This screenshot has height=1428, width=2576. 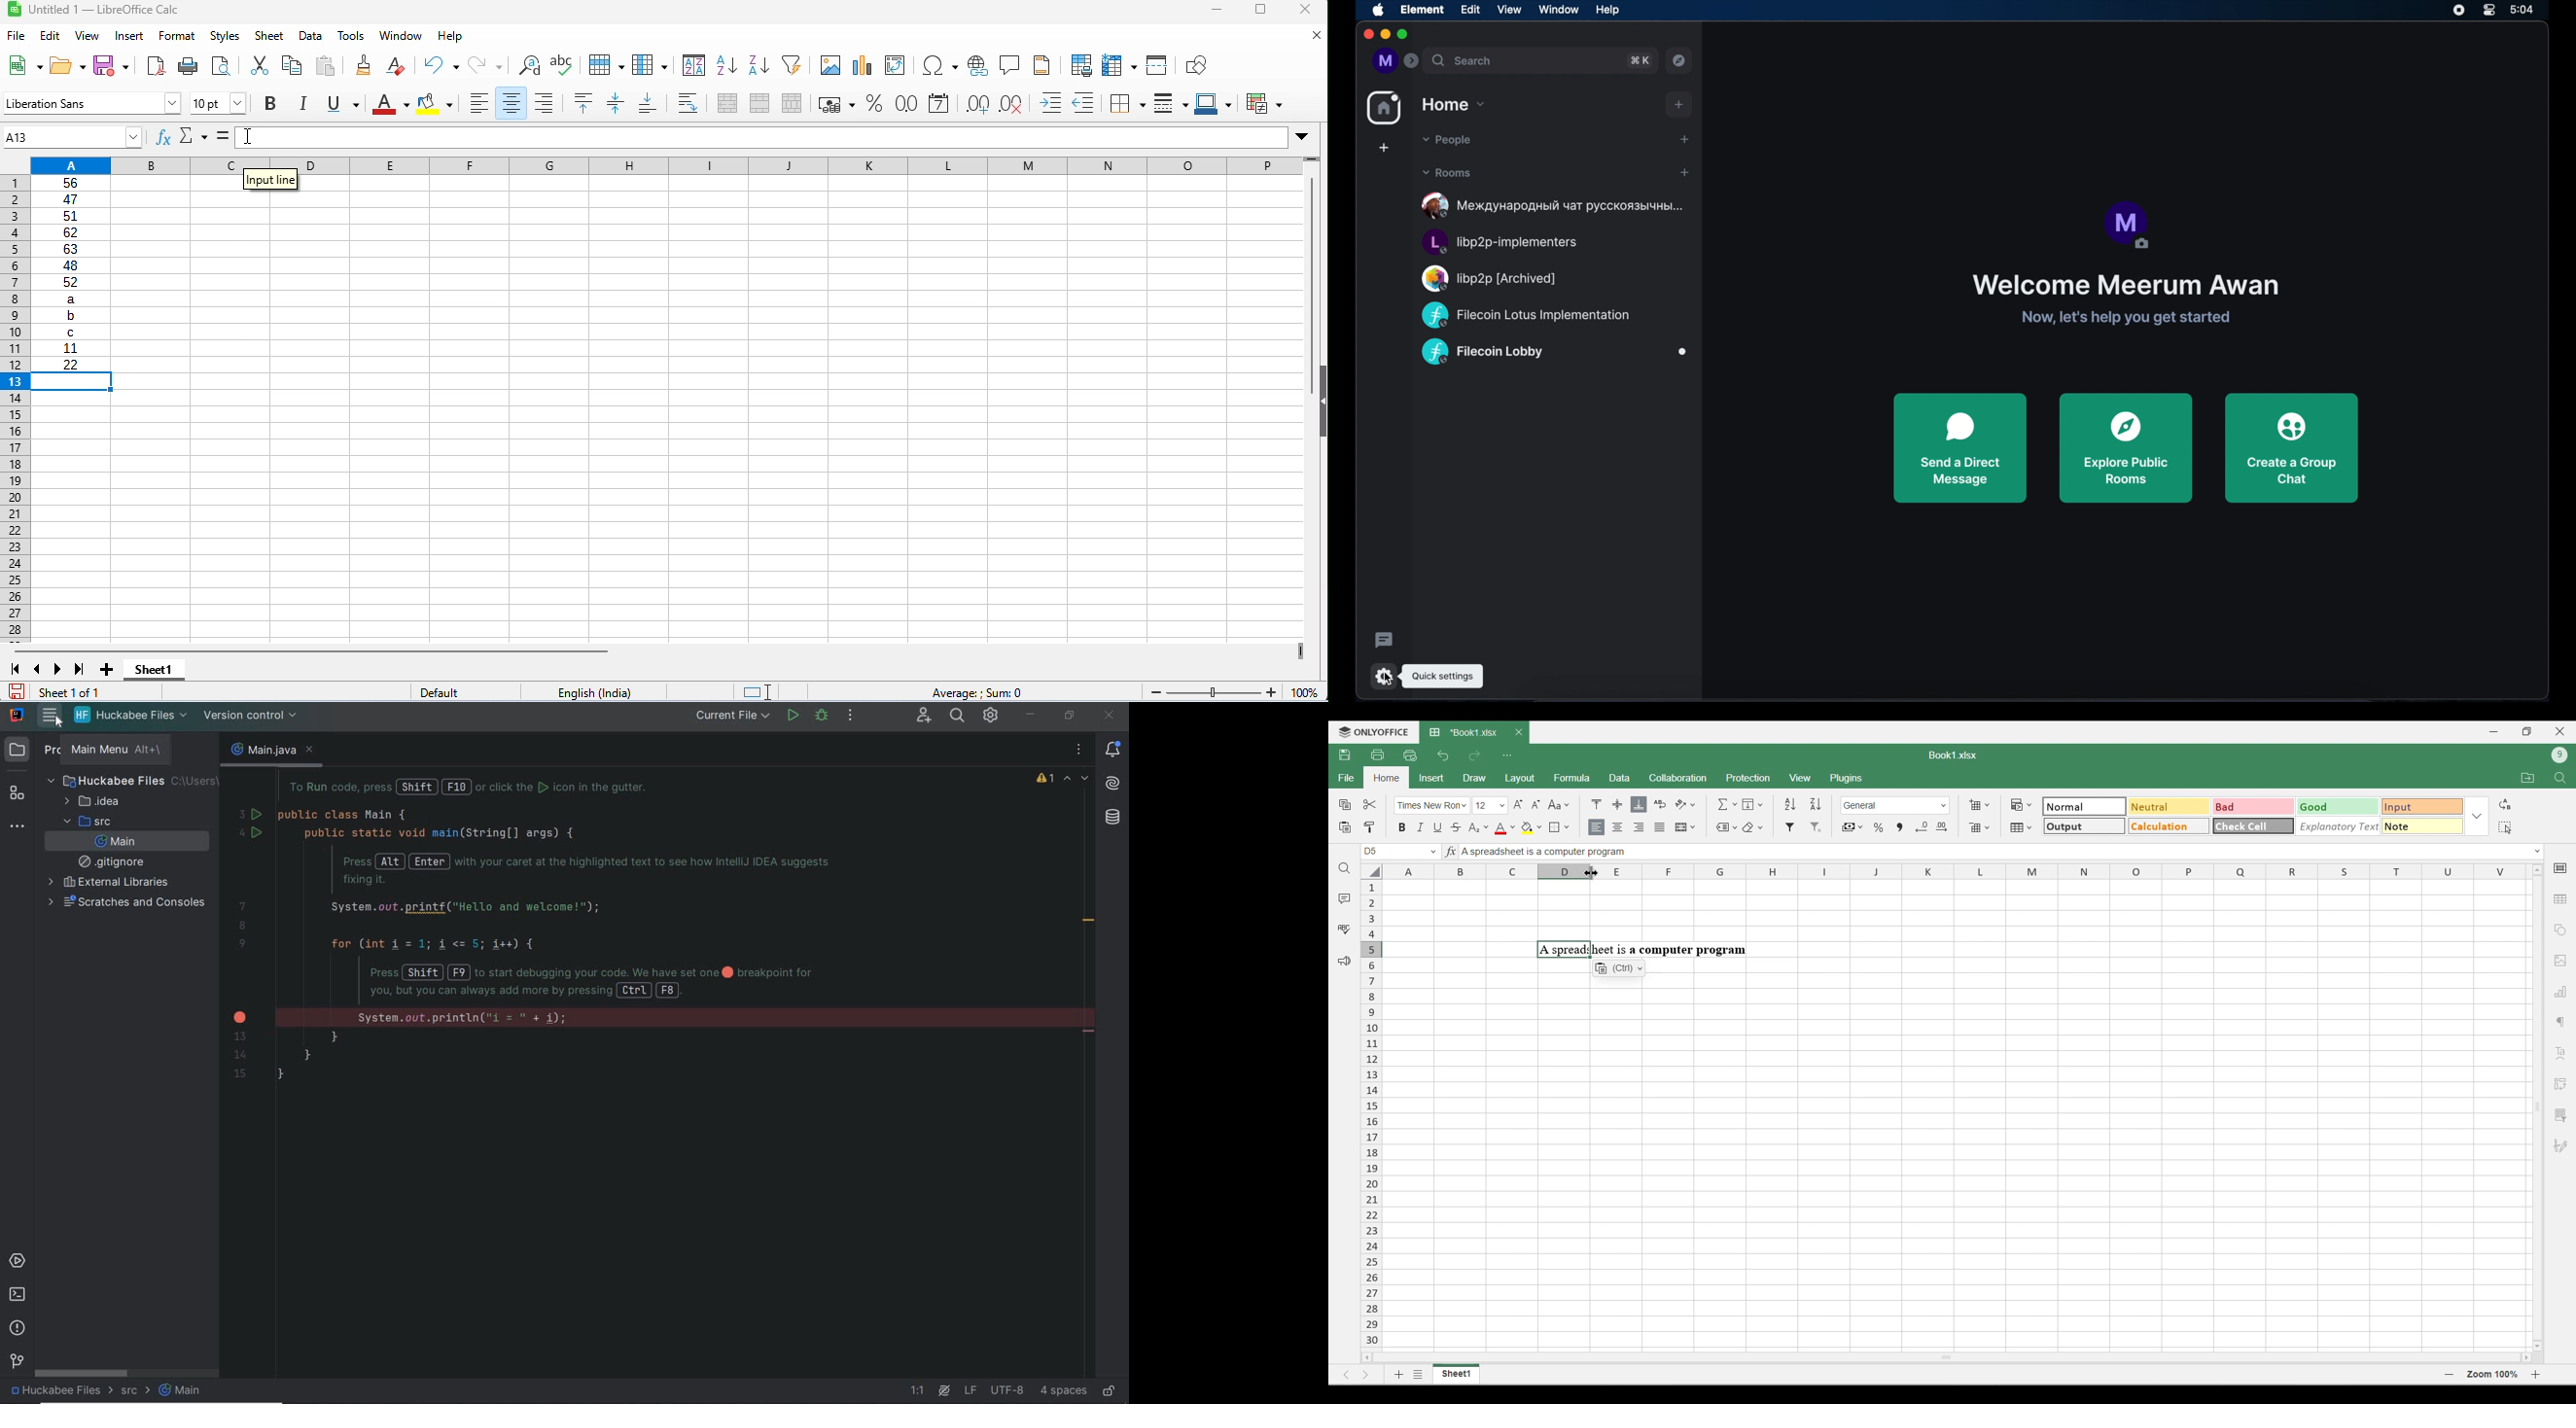 I want to click on add new sheet, so click(x=106, y=671).